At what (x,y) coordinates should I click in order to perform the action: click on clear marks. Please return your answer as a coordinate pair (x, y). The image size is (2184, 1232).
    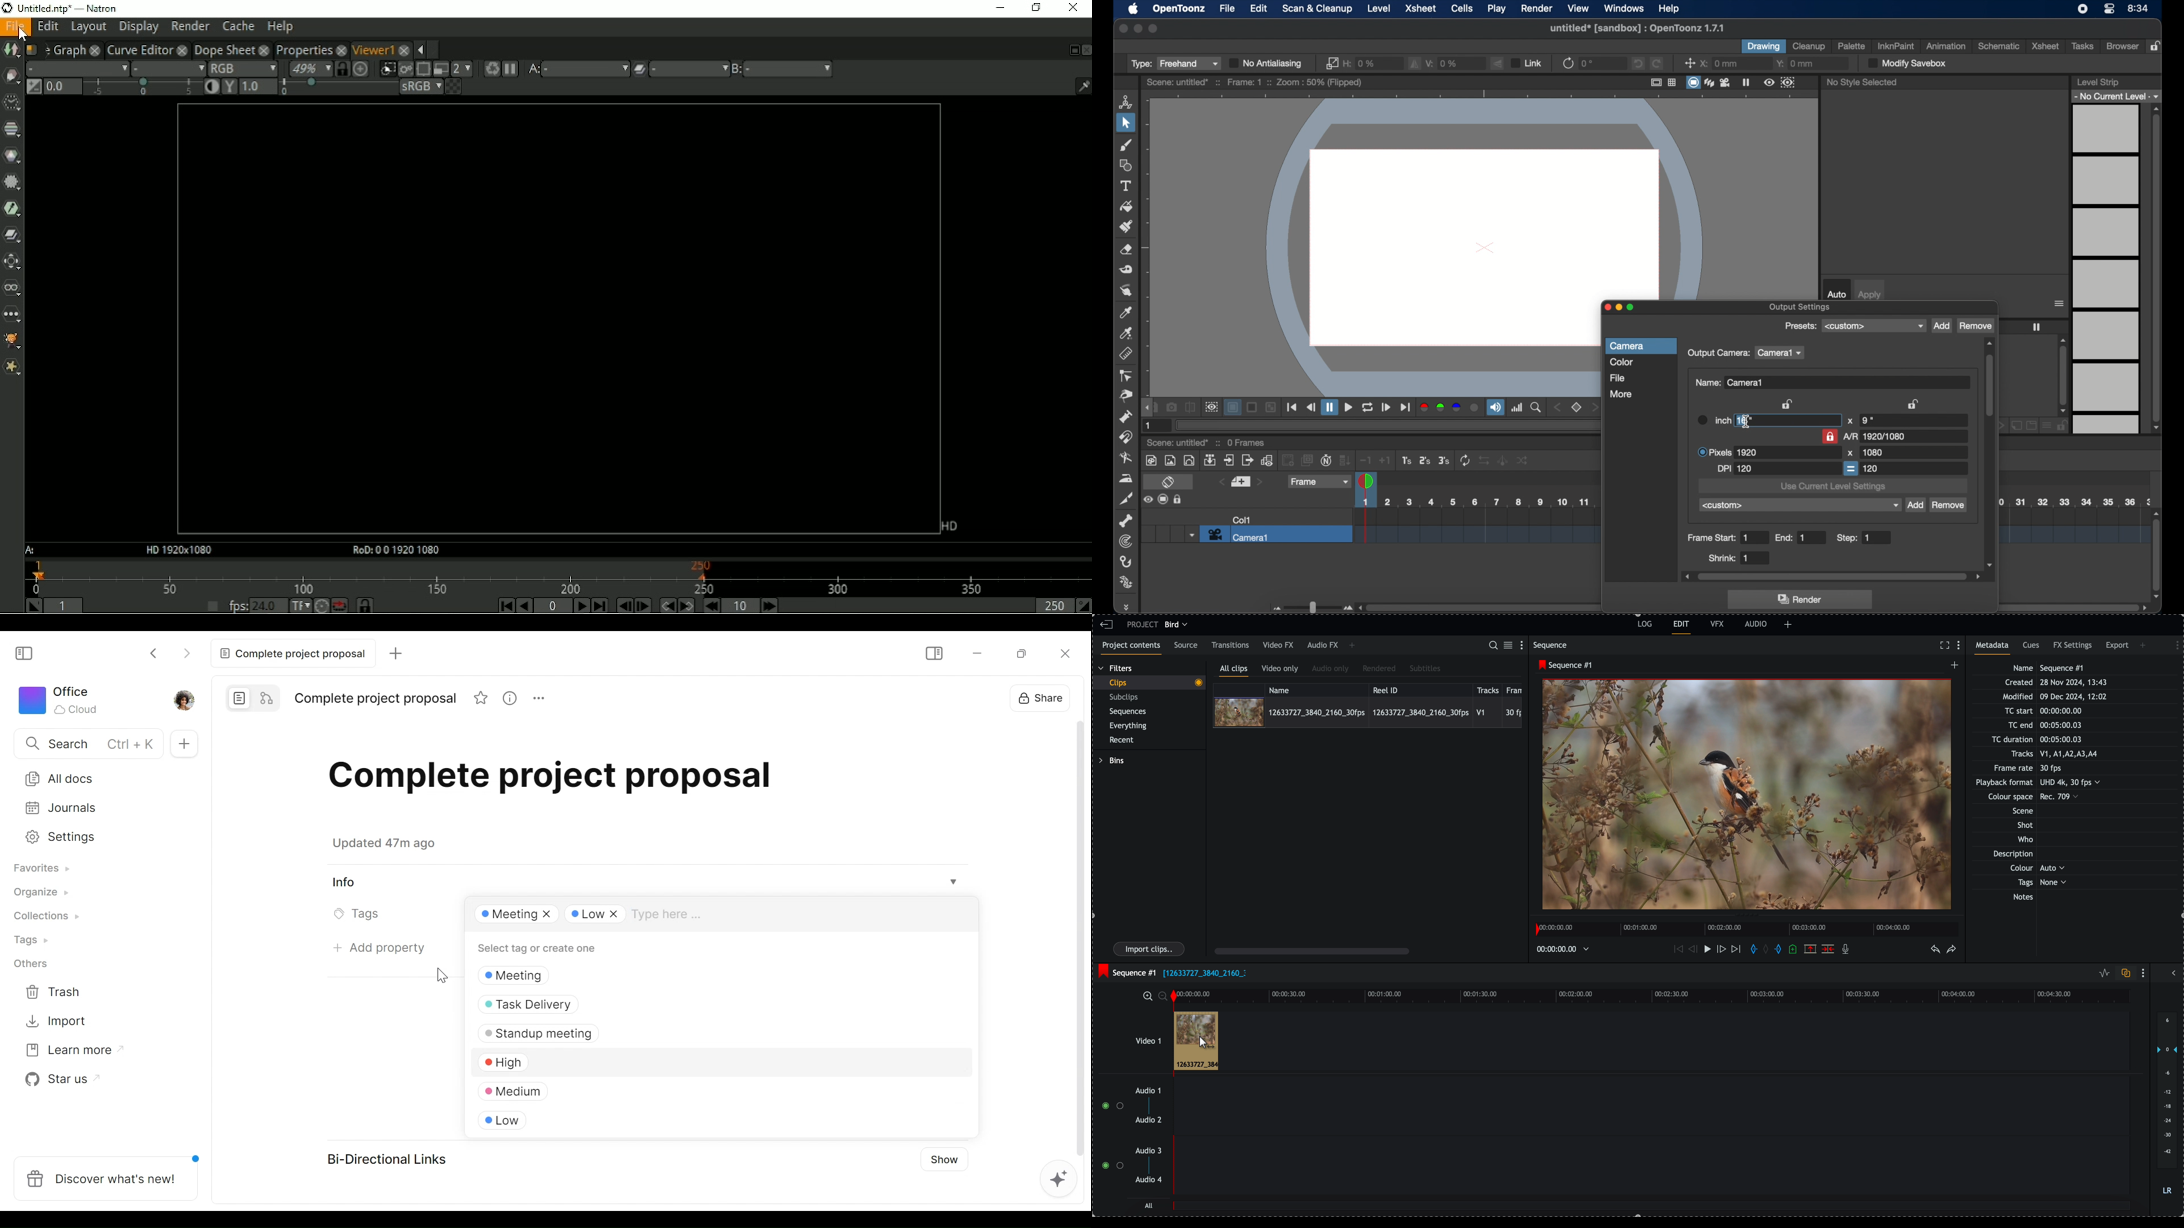
    Looking at the image, I should click on (1768, 950).